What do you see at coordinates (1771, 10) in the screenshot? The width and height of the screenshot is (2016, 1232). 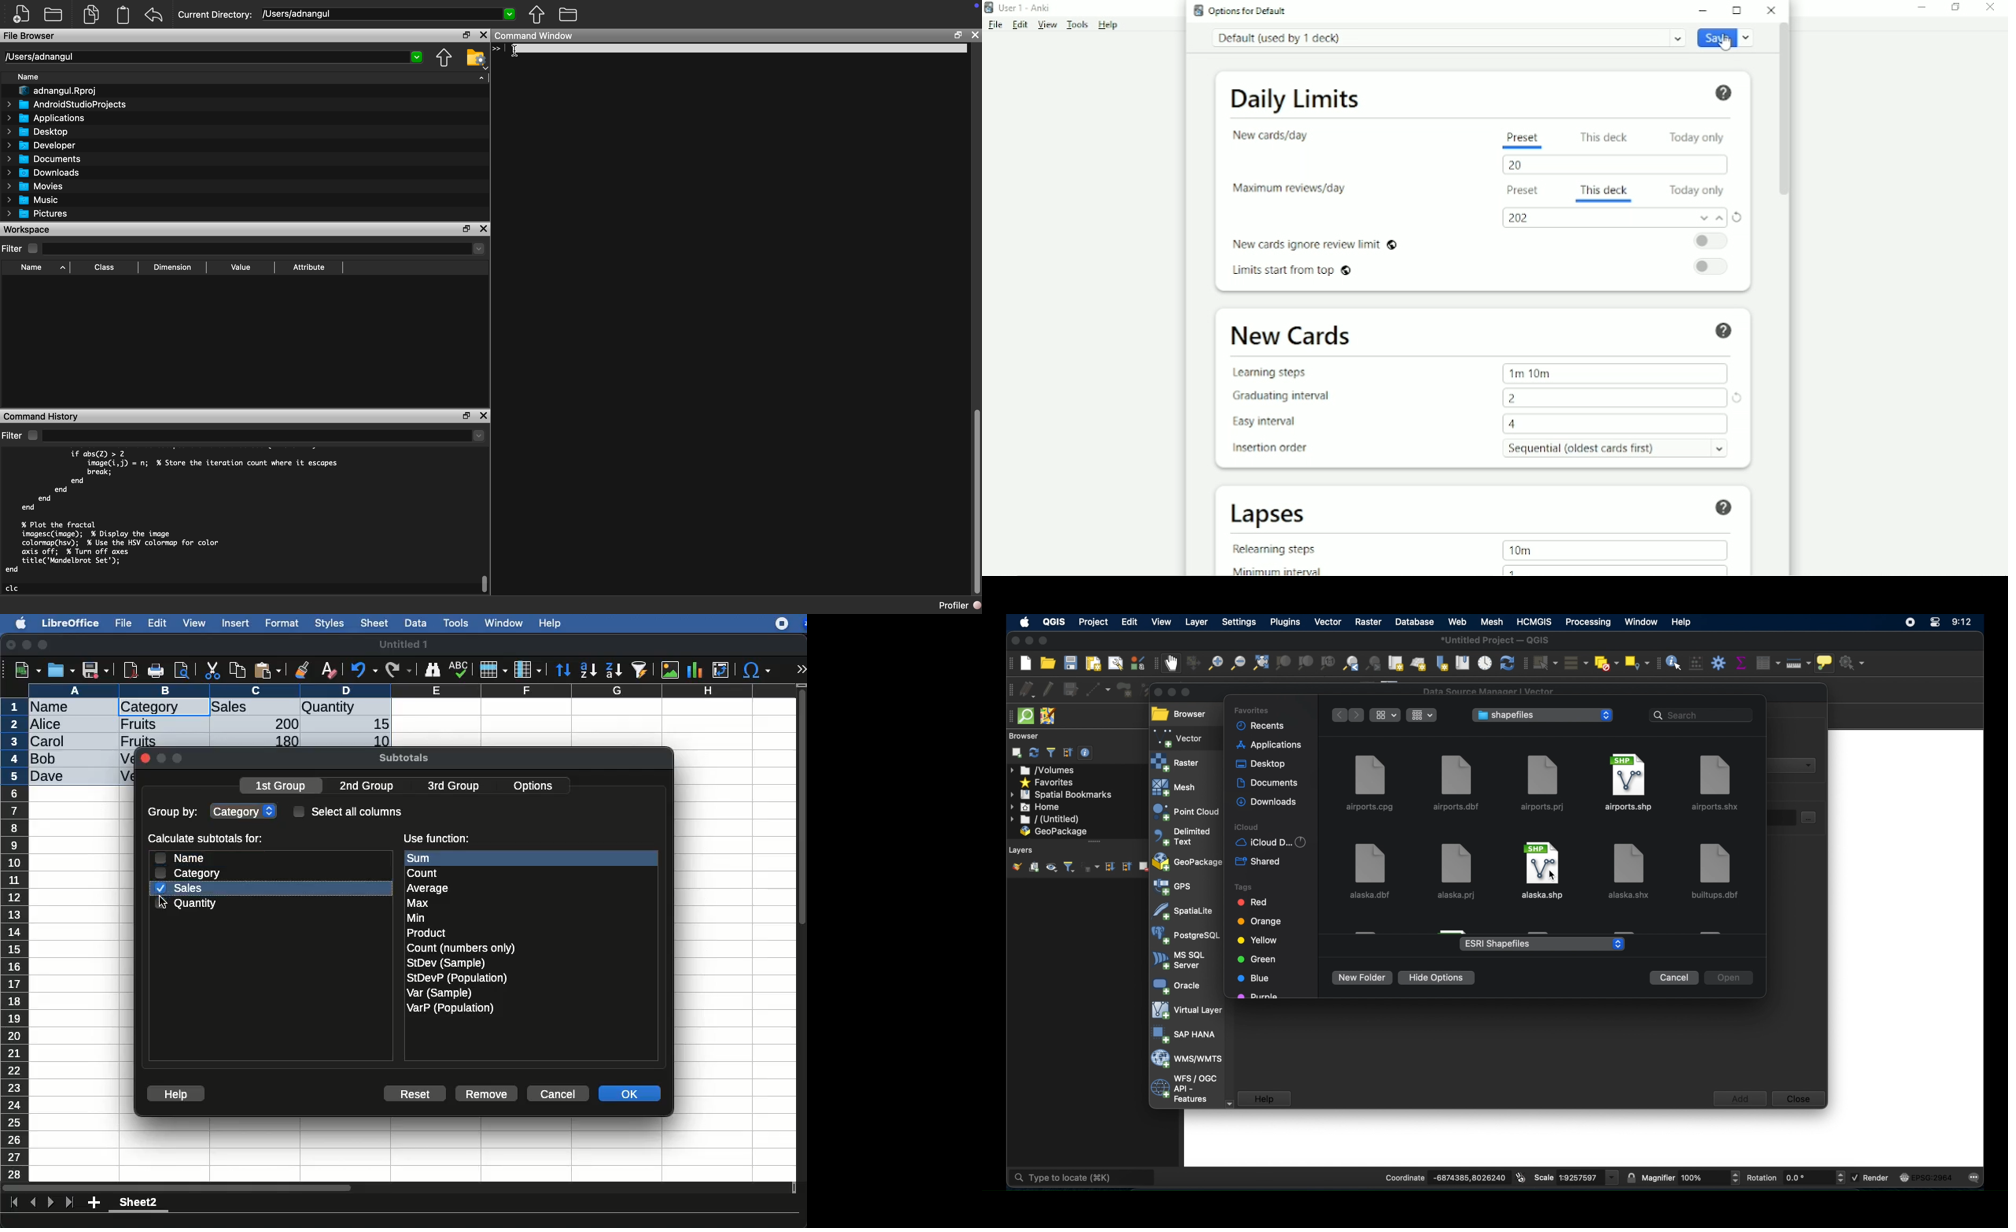 I see `Close` at bounding box center [1771, 10].